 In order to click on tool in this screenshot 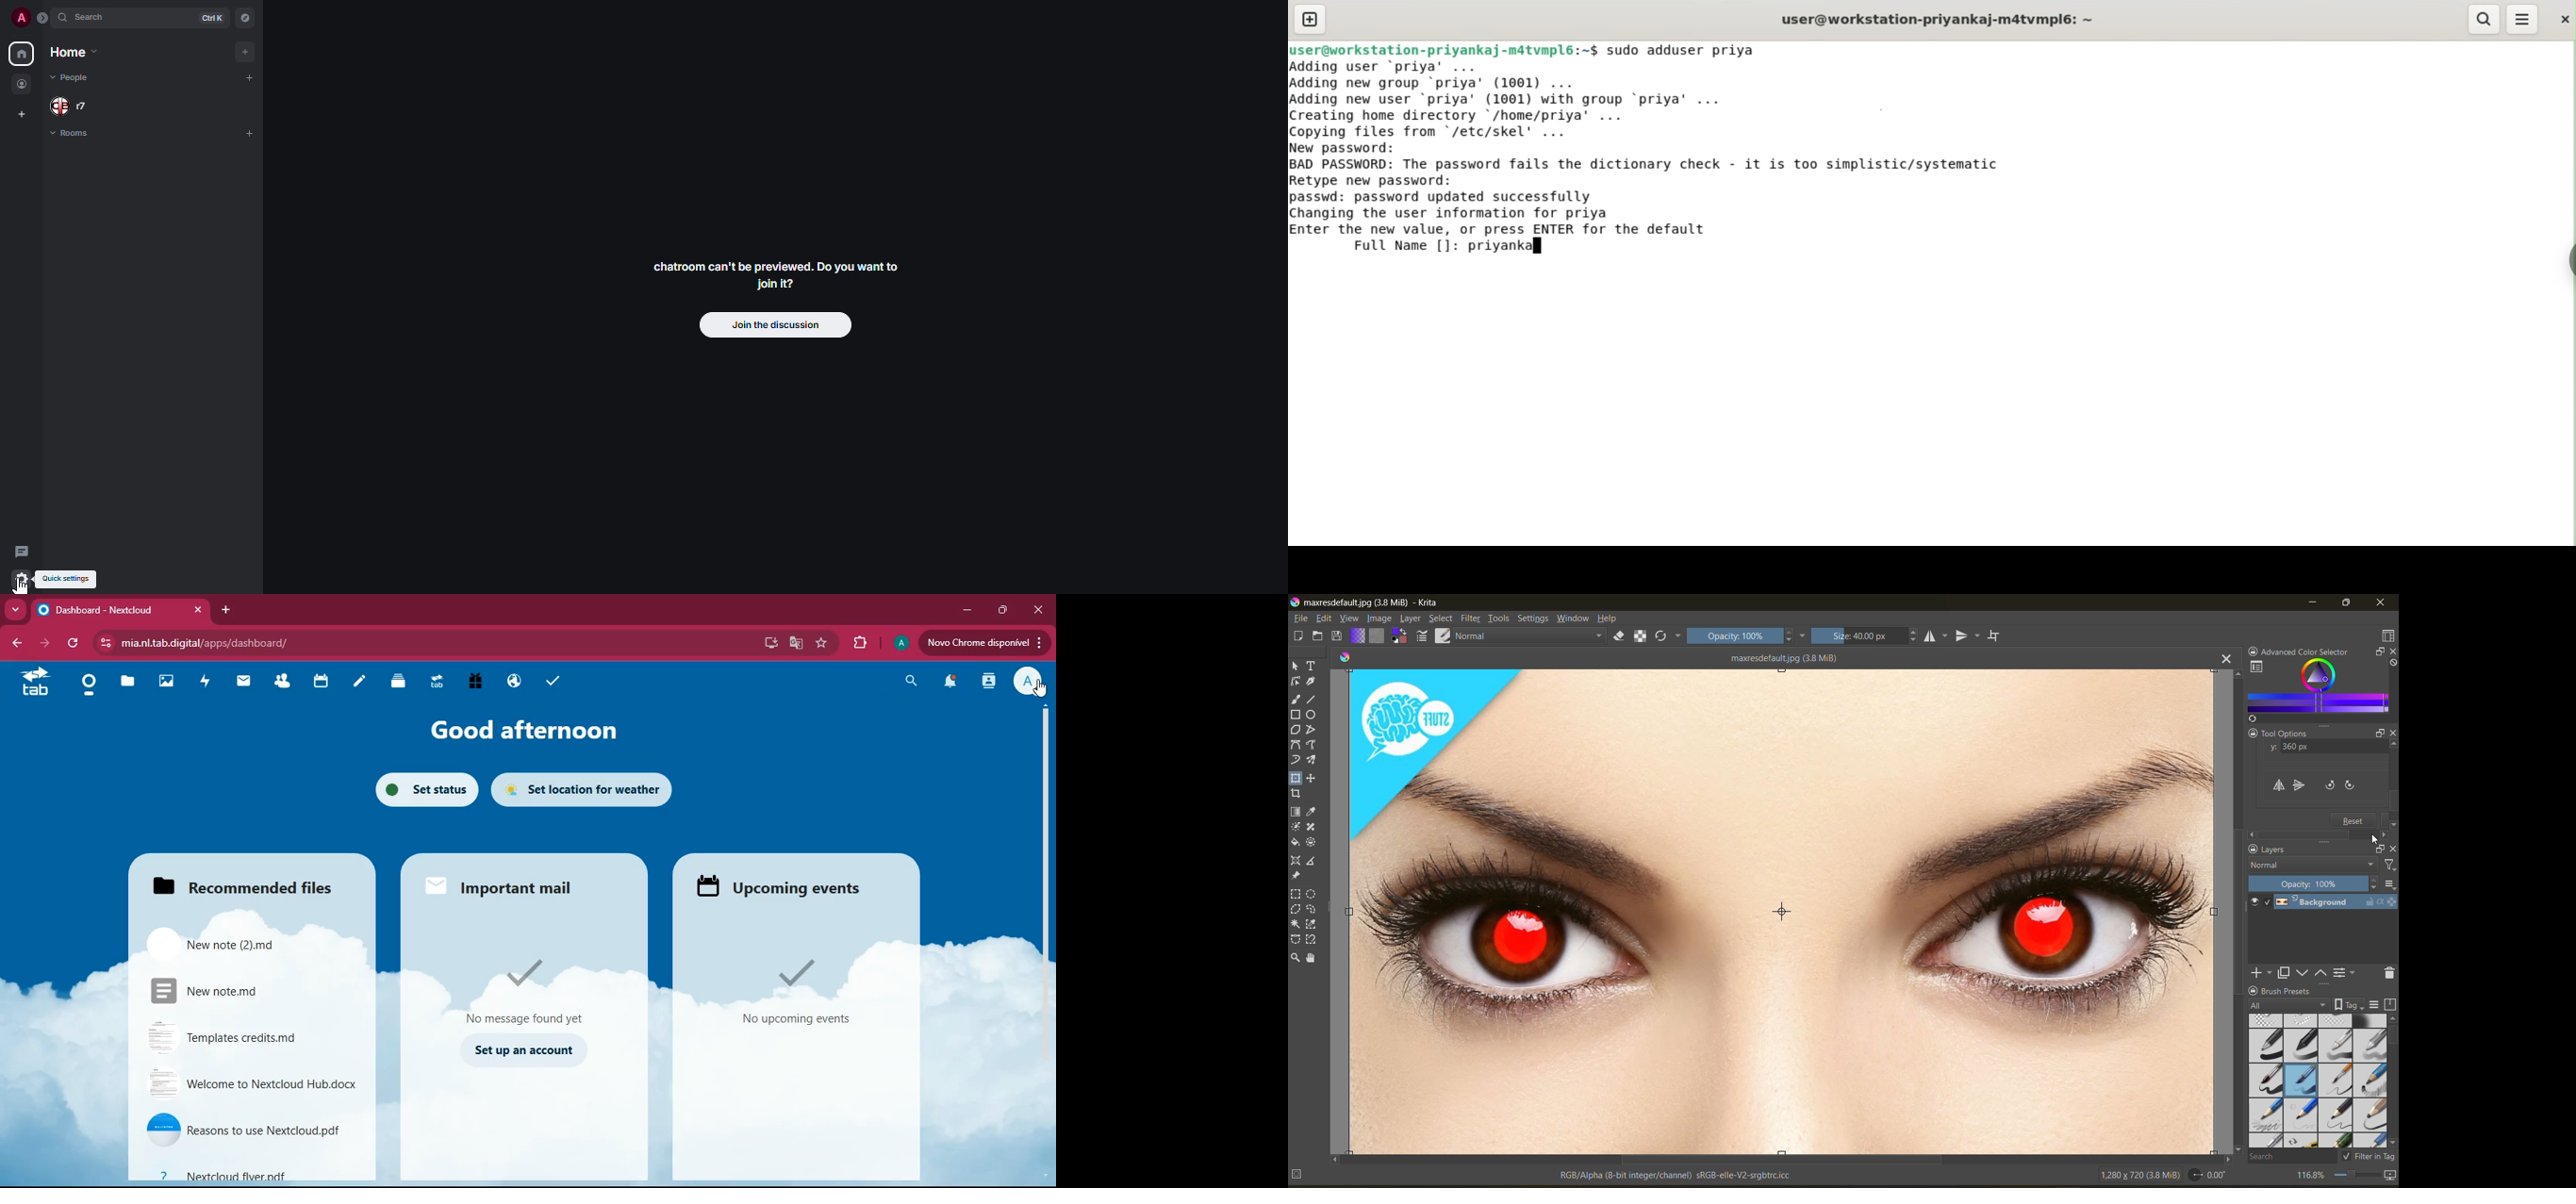, I will do `click(1296, 923)`.